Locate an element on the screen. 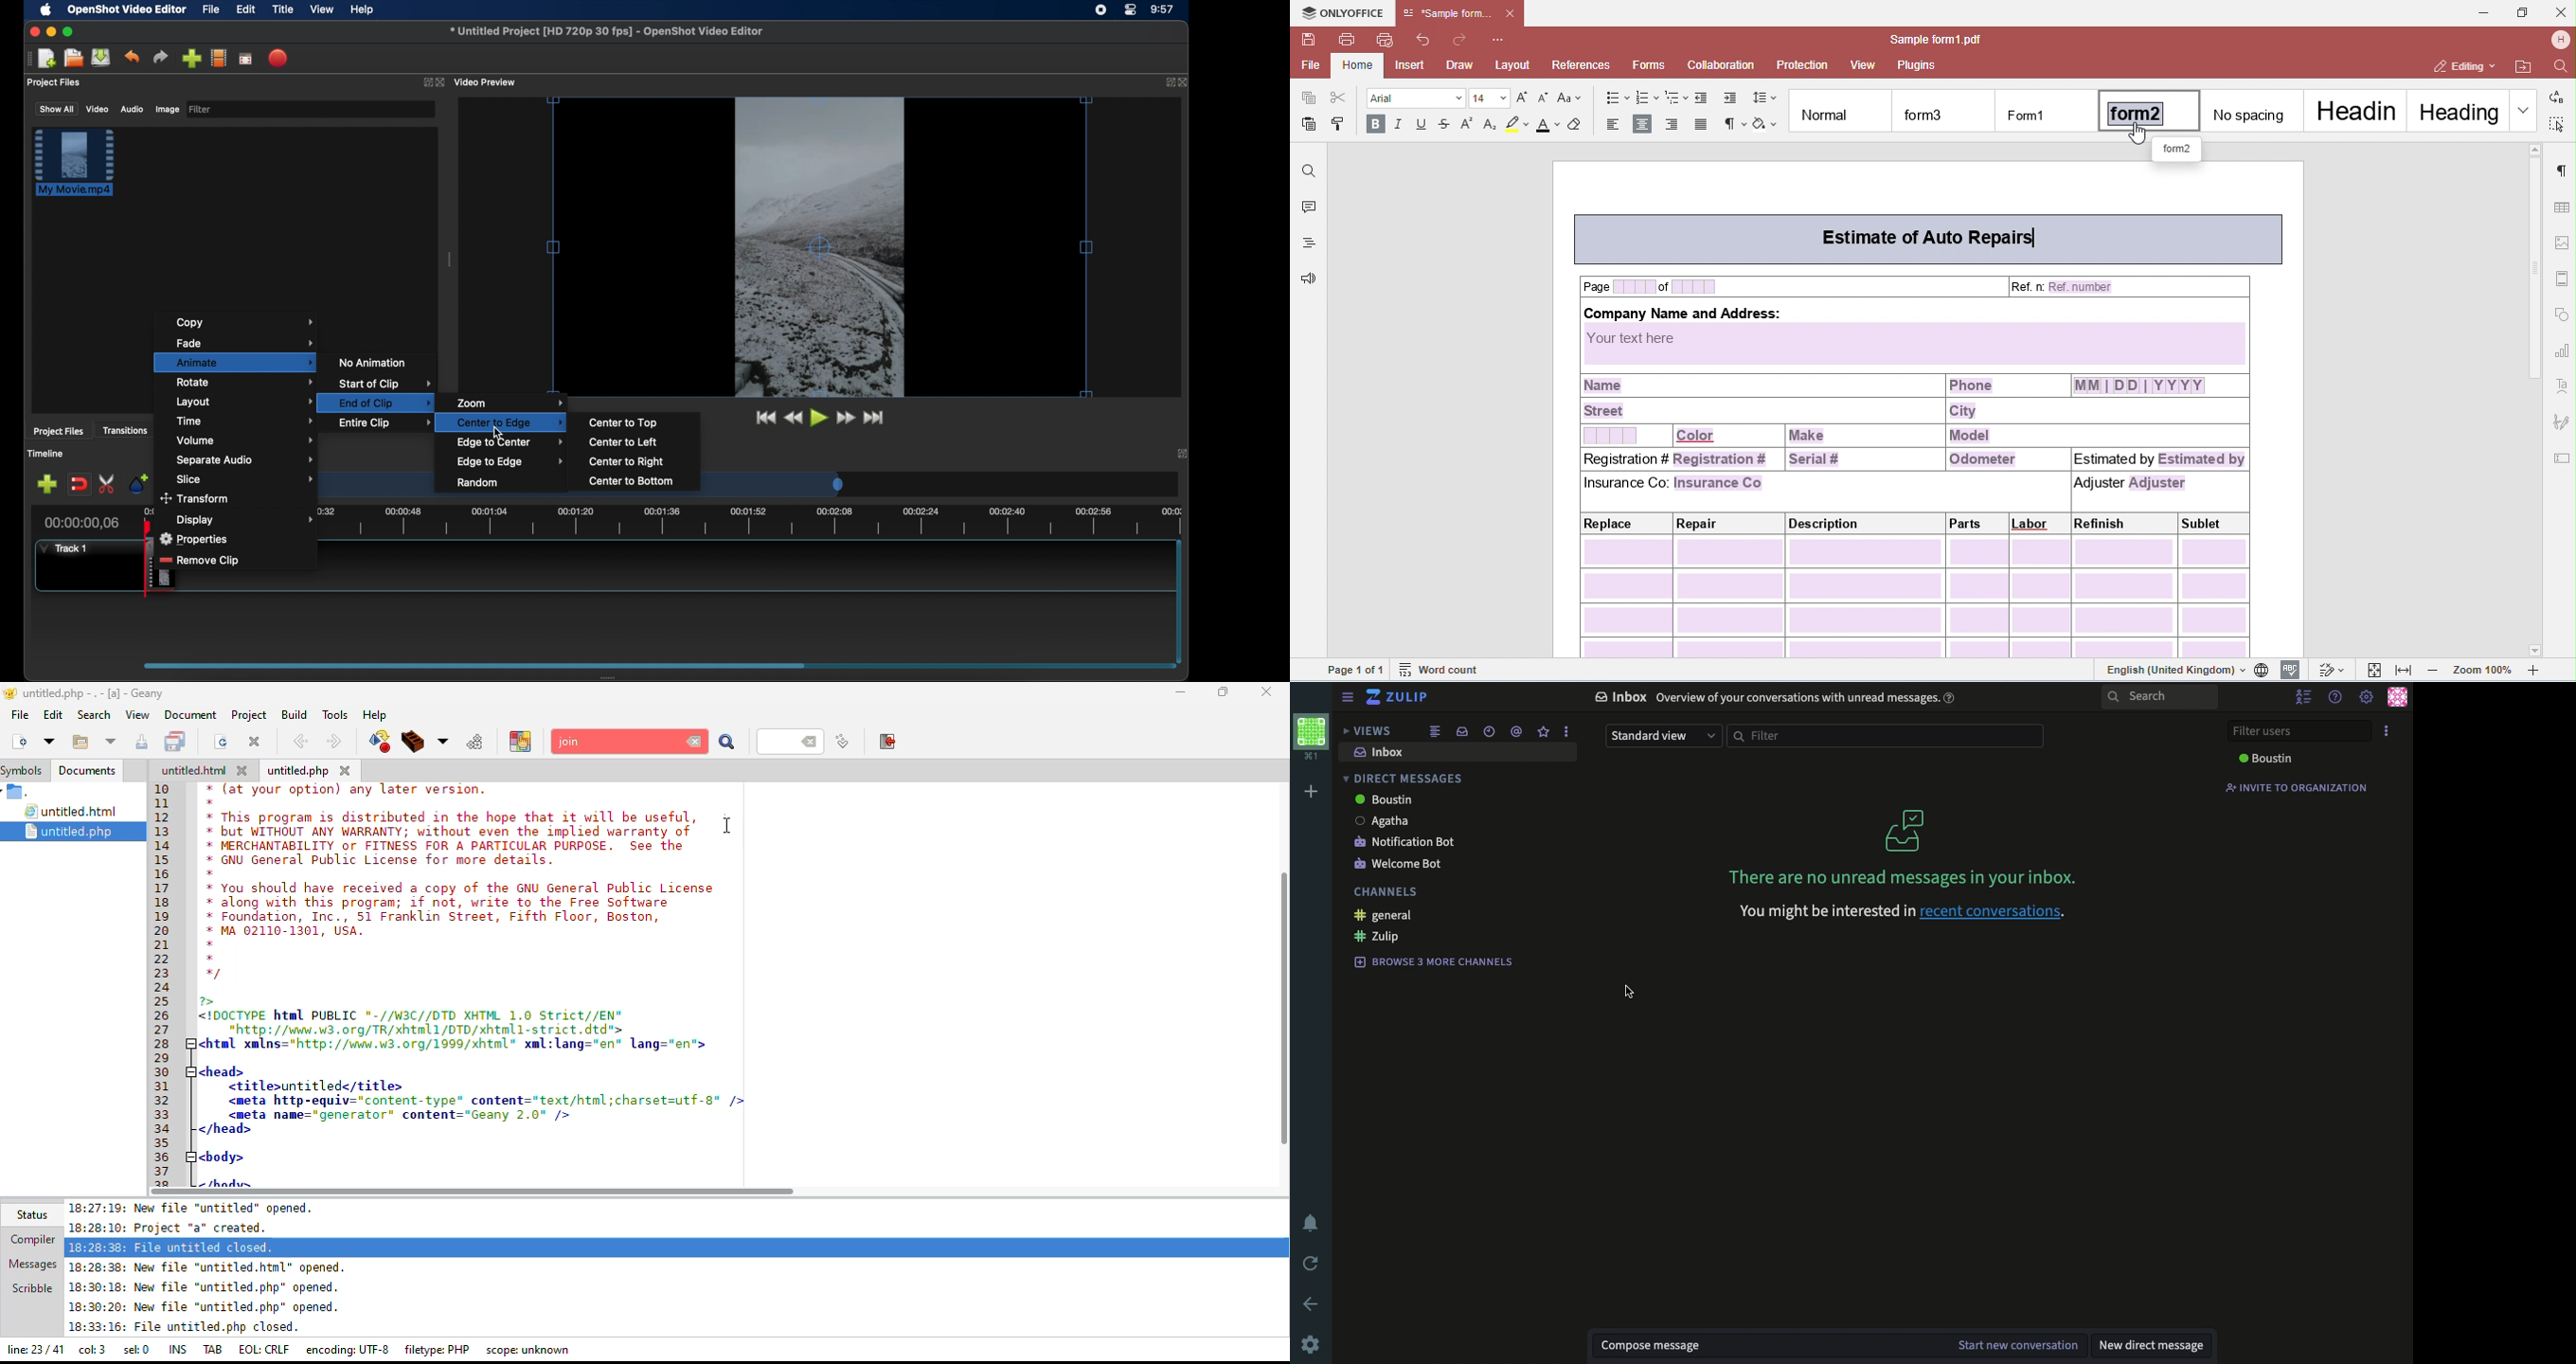 The width and height of the screenshot is (2576, 1372). <!DOCTYPE html PUBLIC "-//W3C//DTD XHTML 1.0 Strict//EN" is located at coordinates (413, 1017).